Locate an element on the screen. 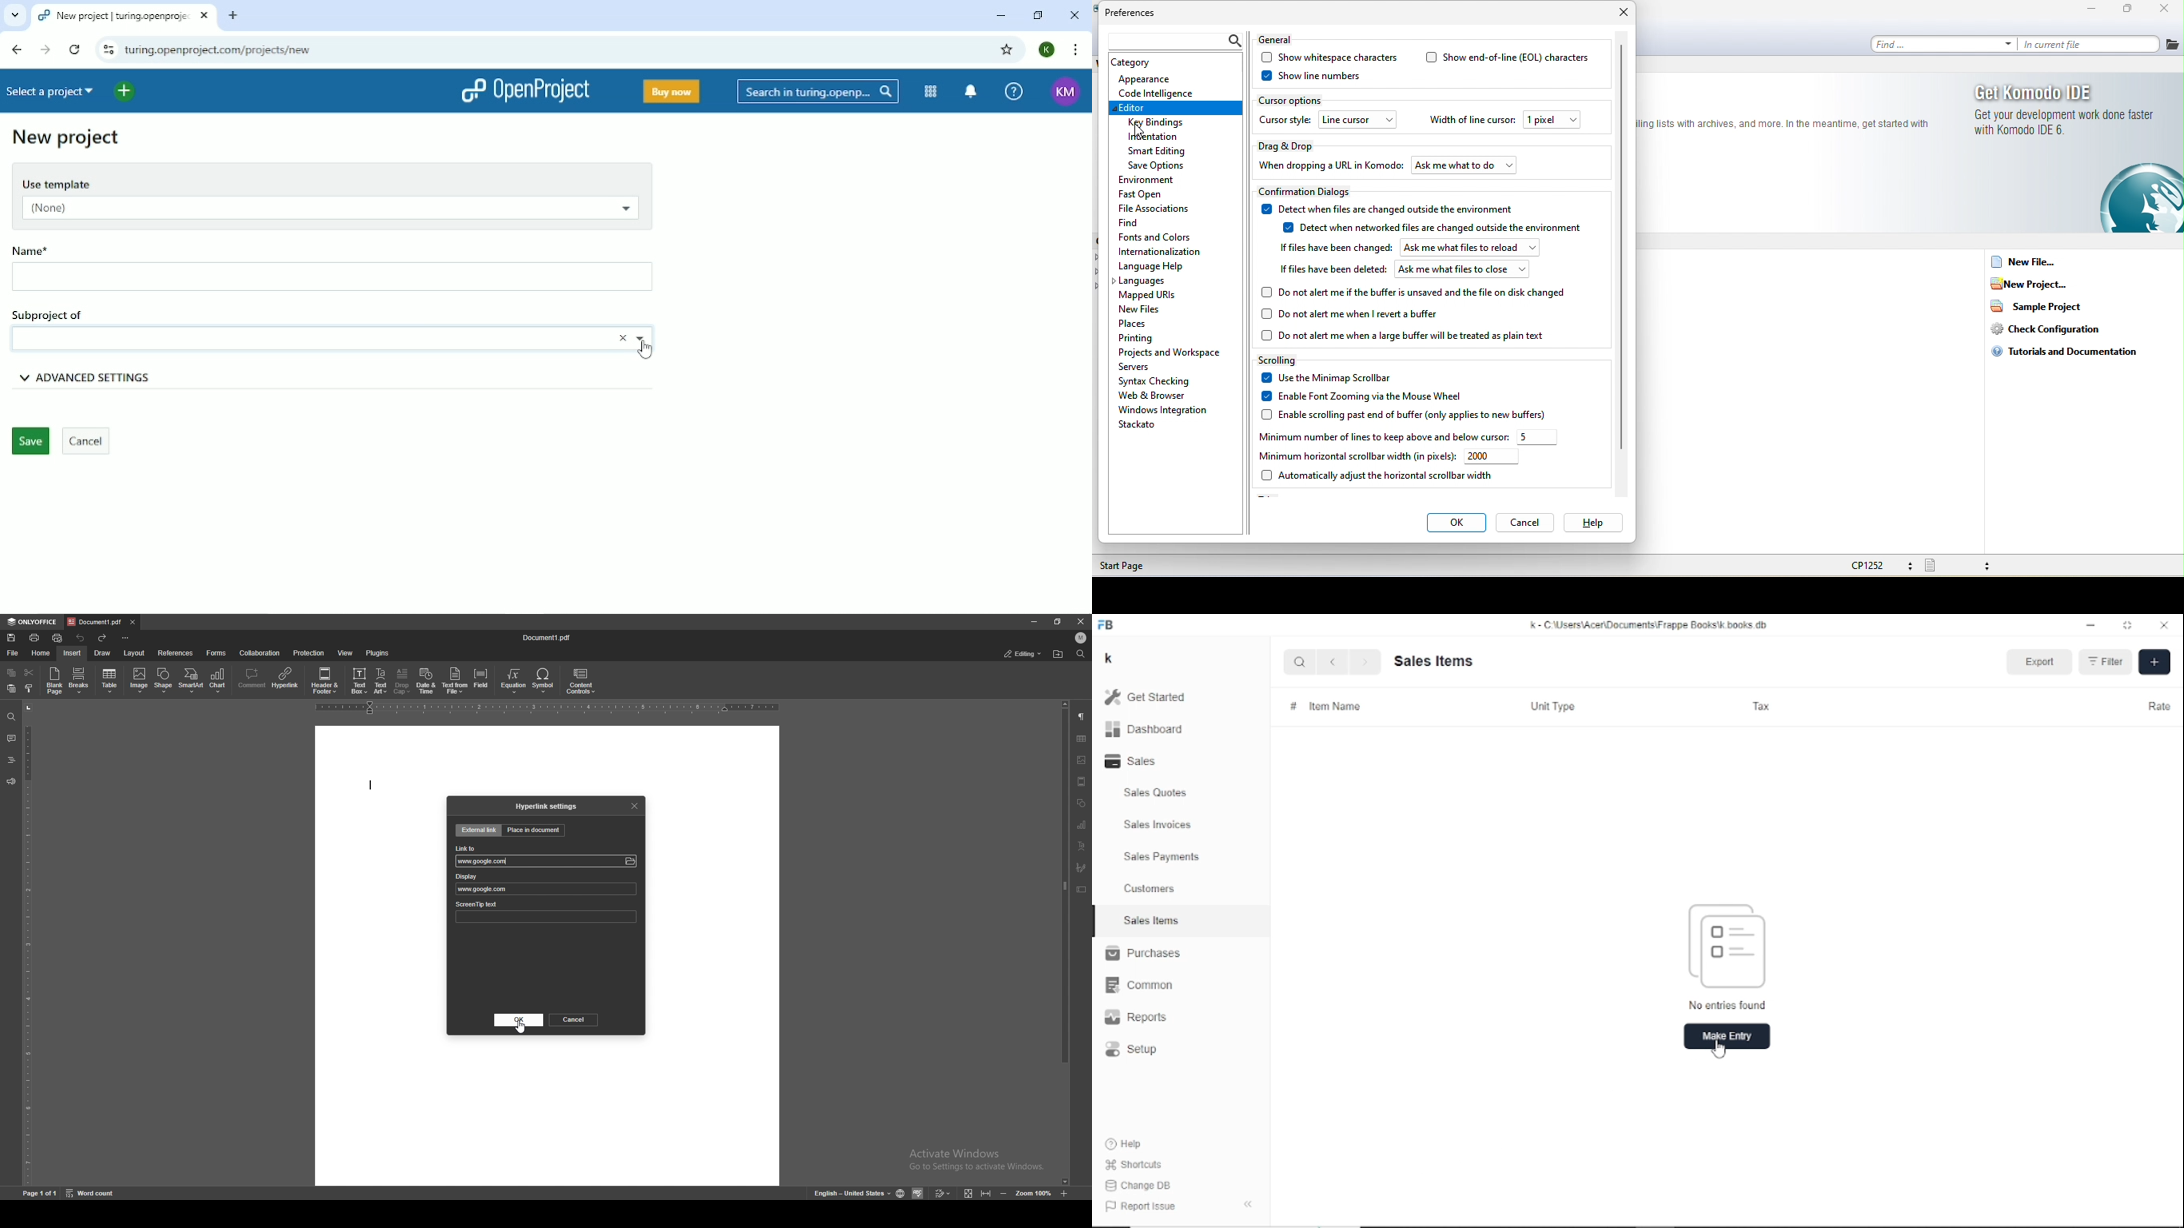 The width and height of the screenshot is (2184, 1232). screentip input is located at coordinates (527, 919).